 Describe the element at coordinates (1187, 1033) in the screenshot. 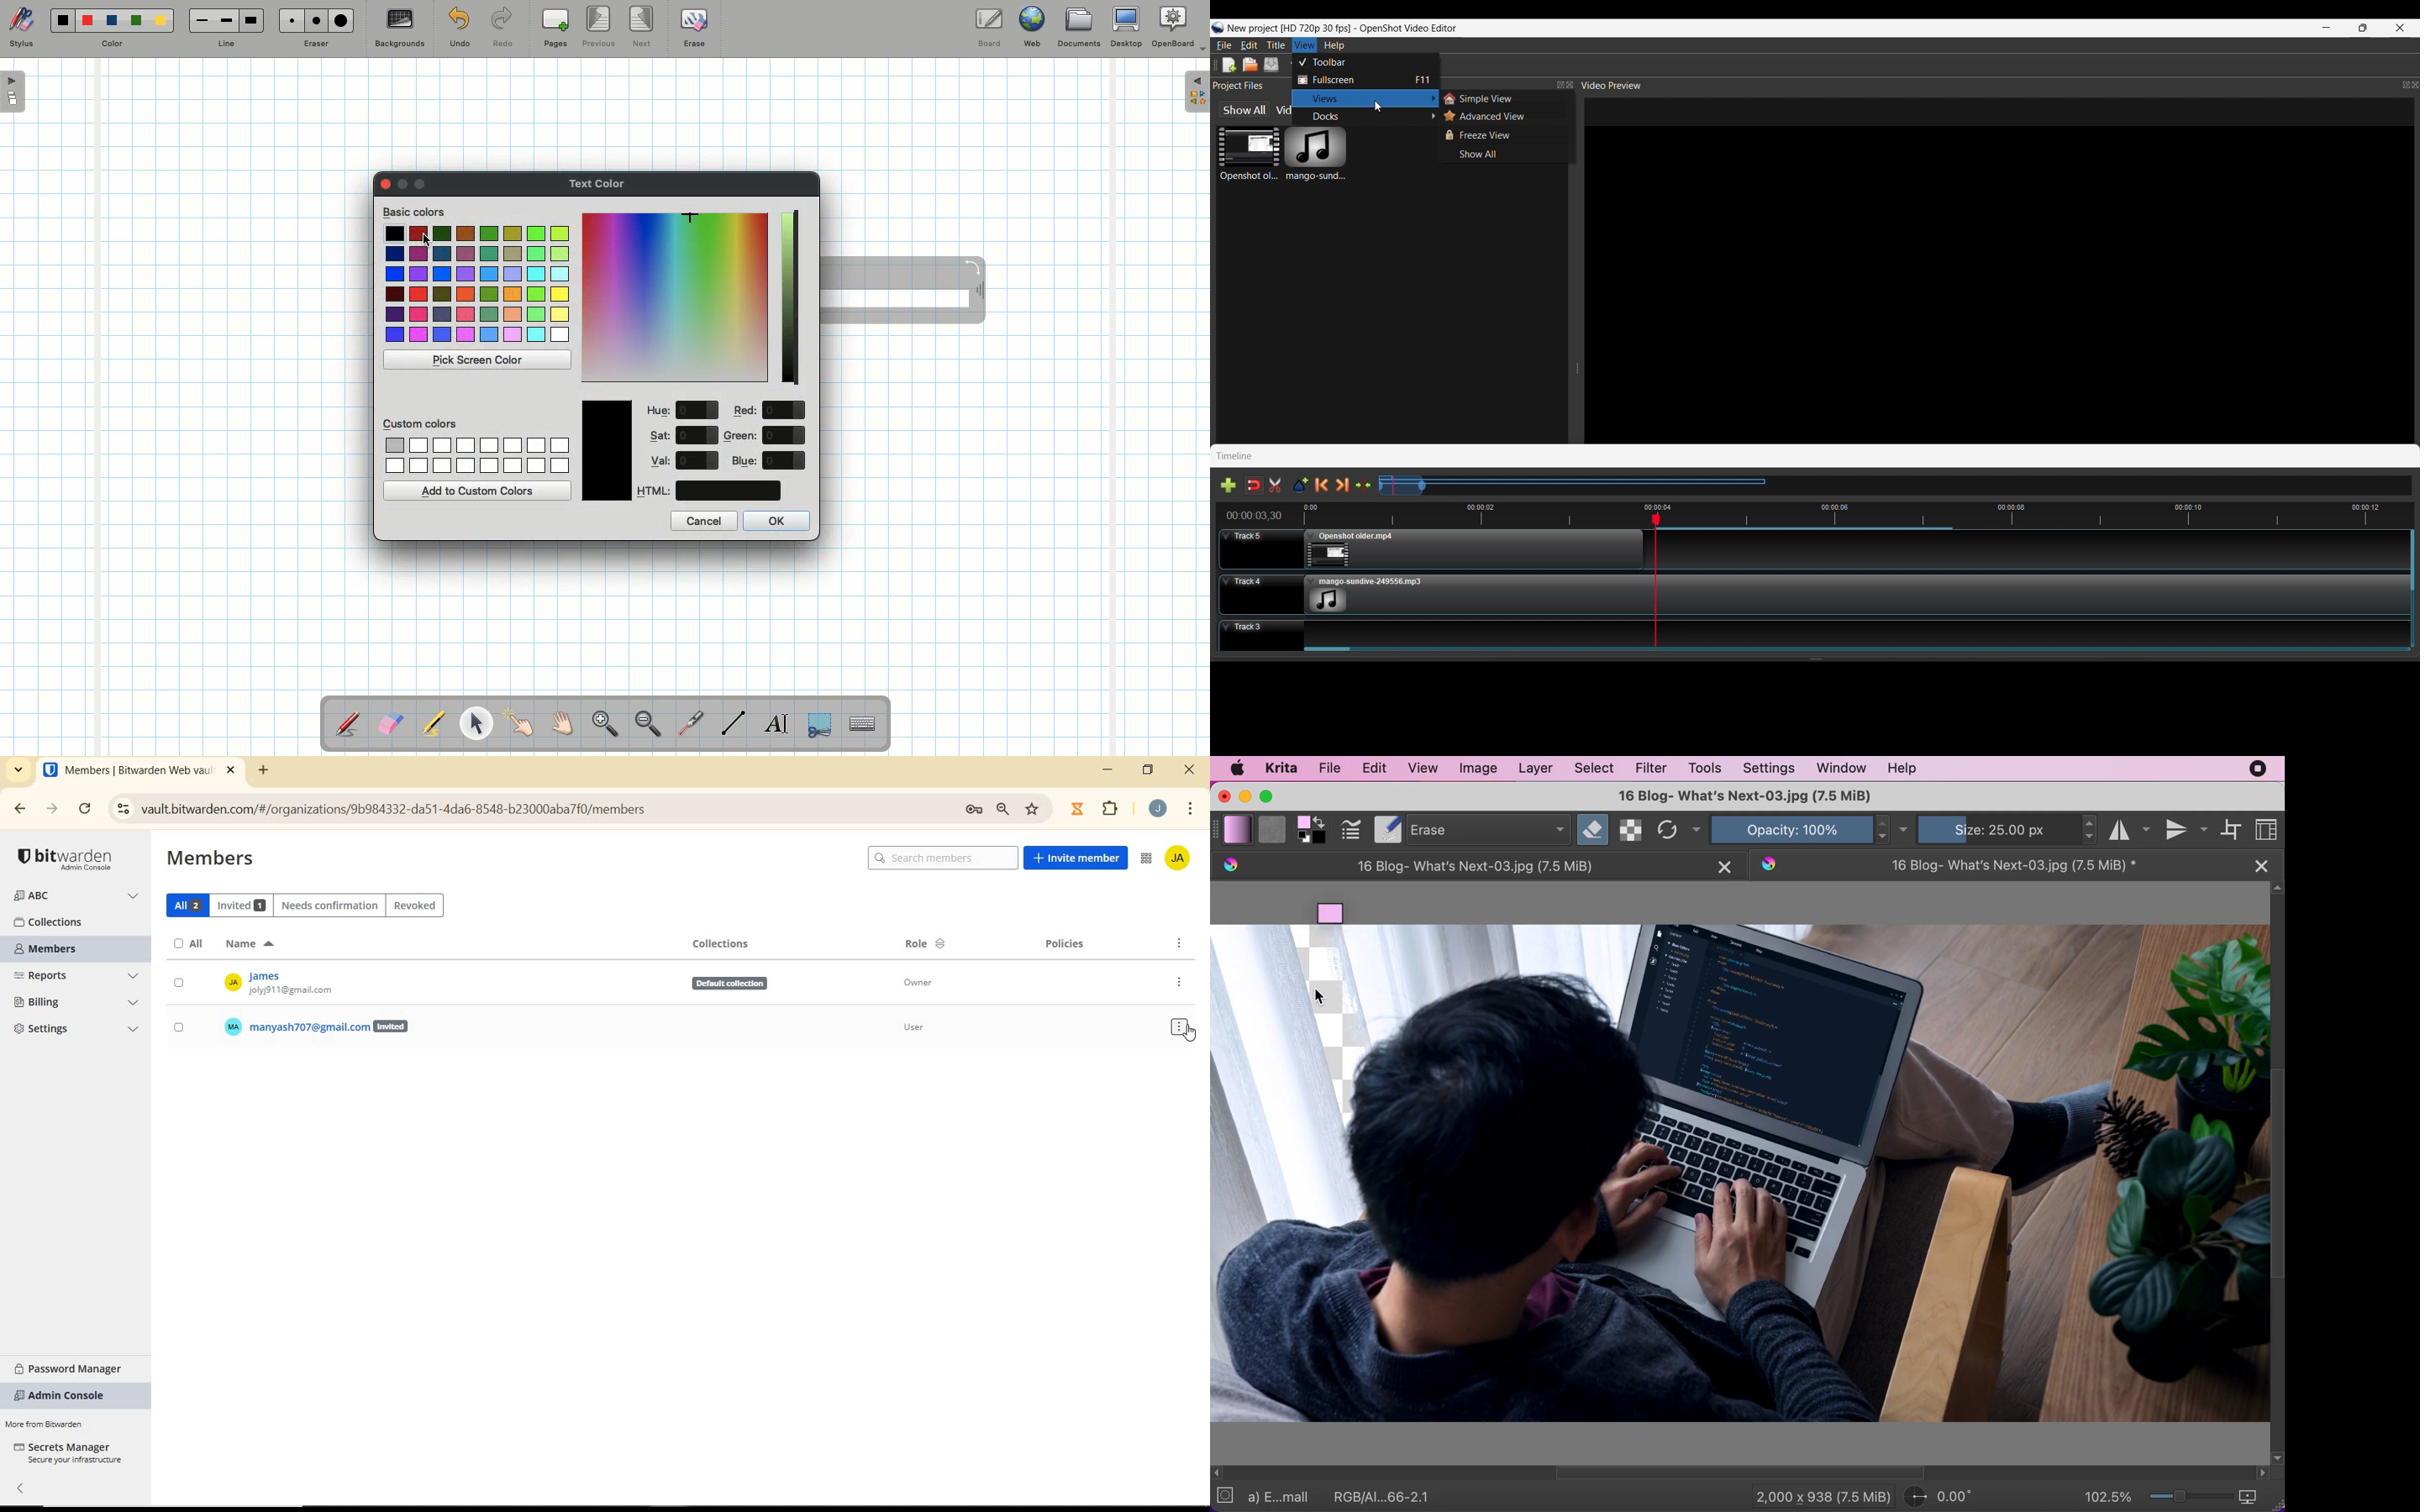

I see `cursor` at that location.